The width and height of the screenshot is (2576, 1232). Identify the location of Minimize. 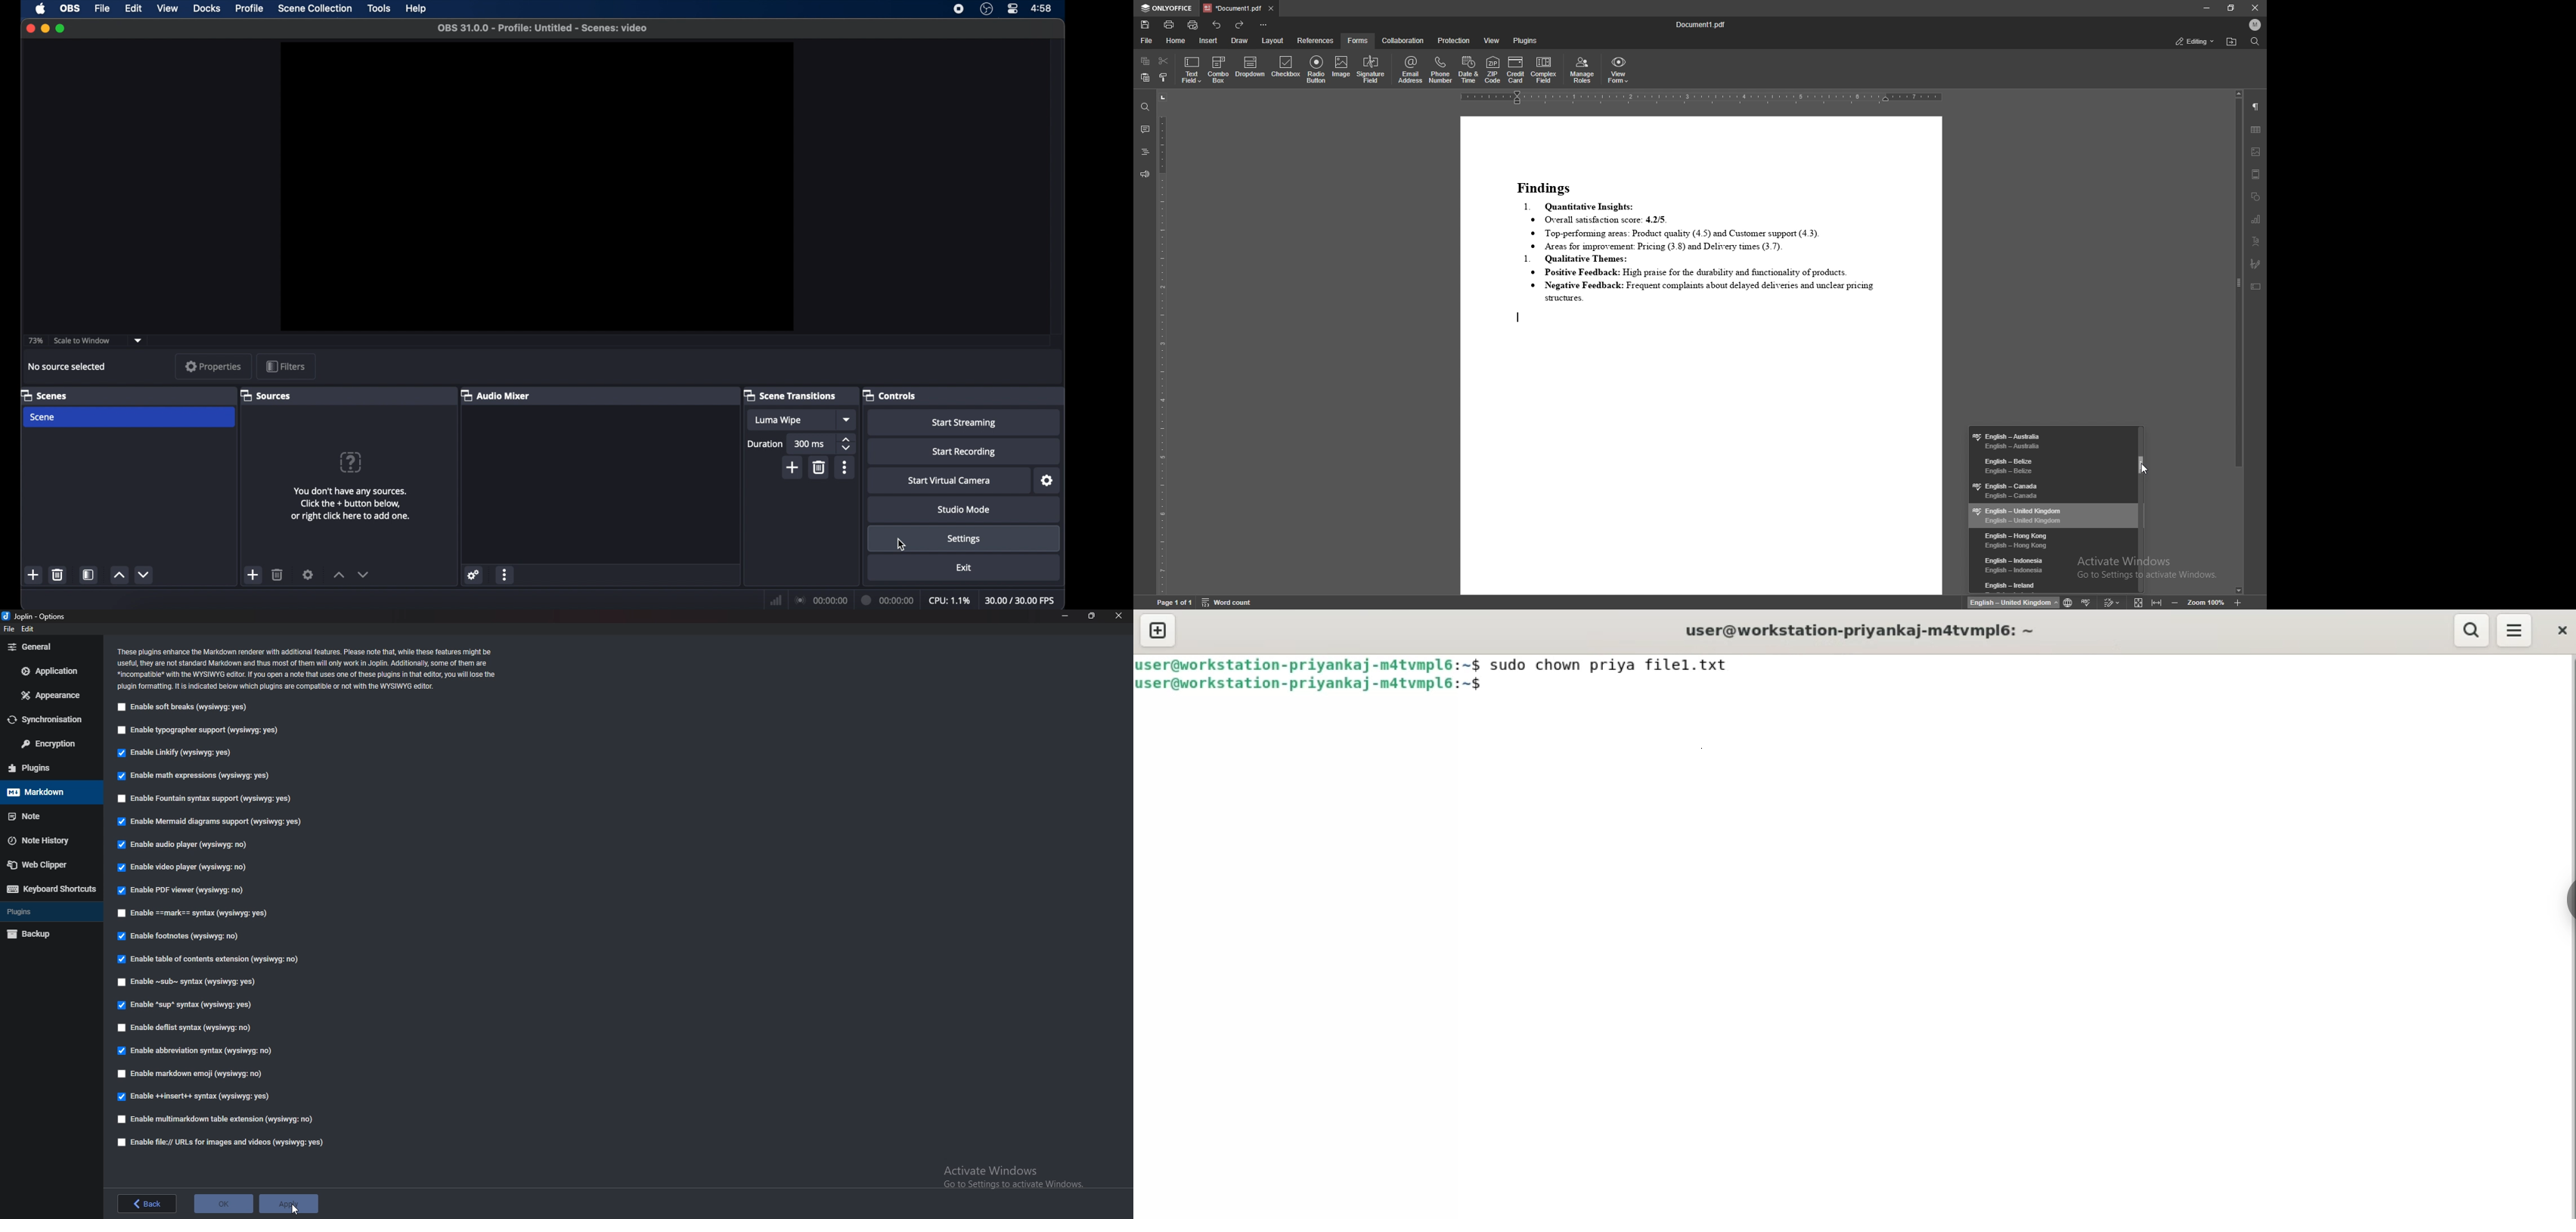
(1065, 615).